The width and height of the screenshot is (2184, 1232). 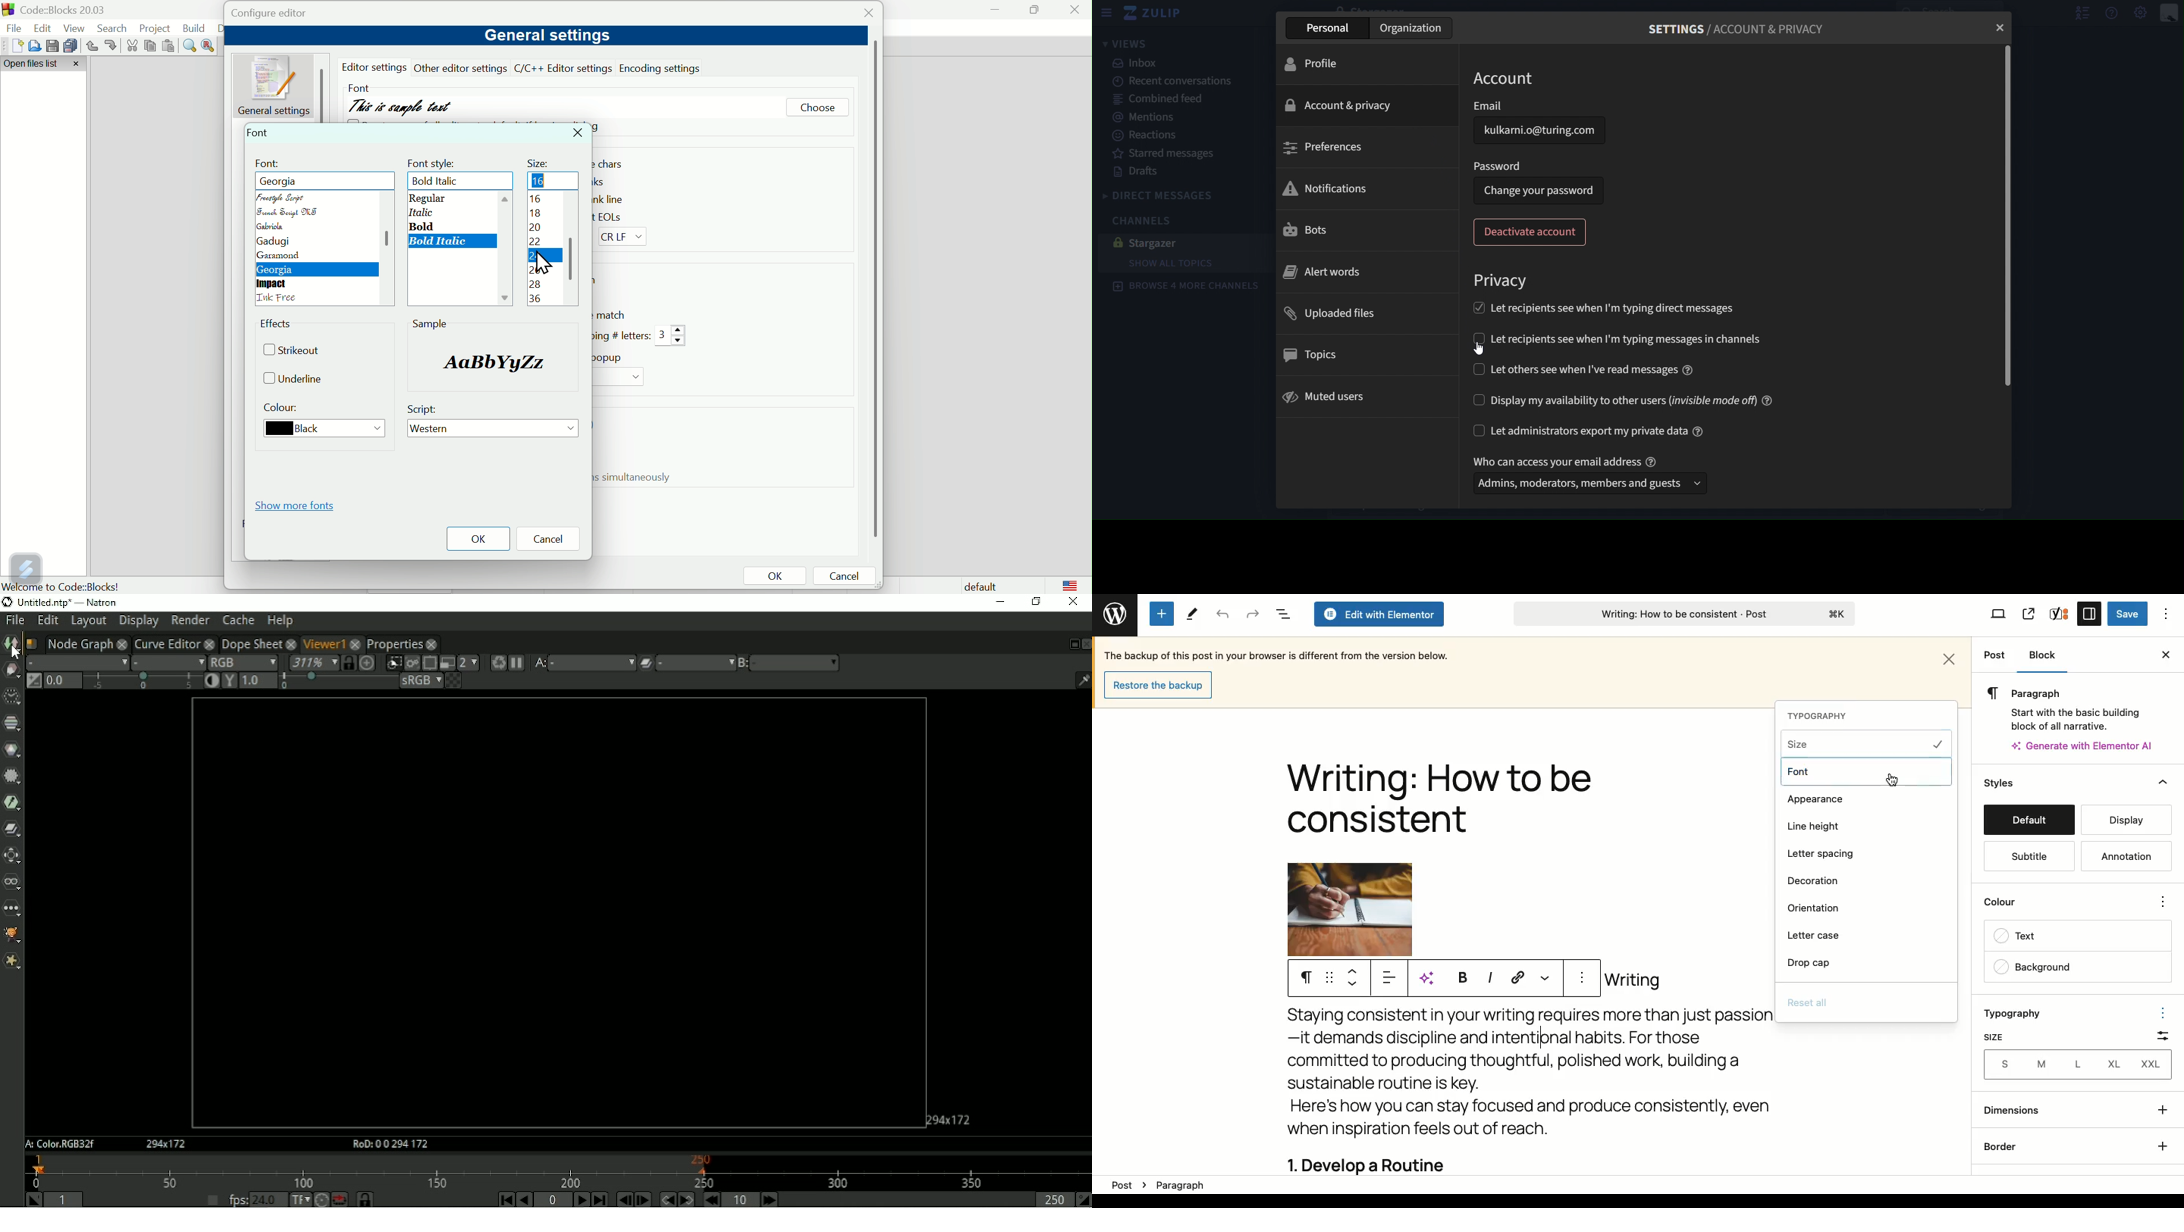 What do you see at coordinates (1753, 28) in the screenshot?
I see `settings/account and privacy` at bounding box center [1753, 28].